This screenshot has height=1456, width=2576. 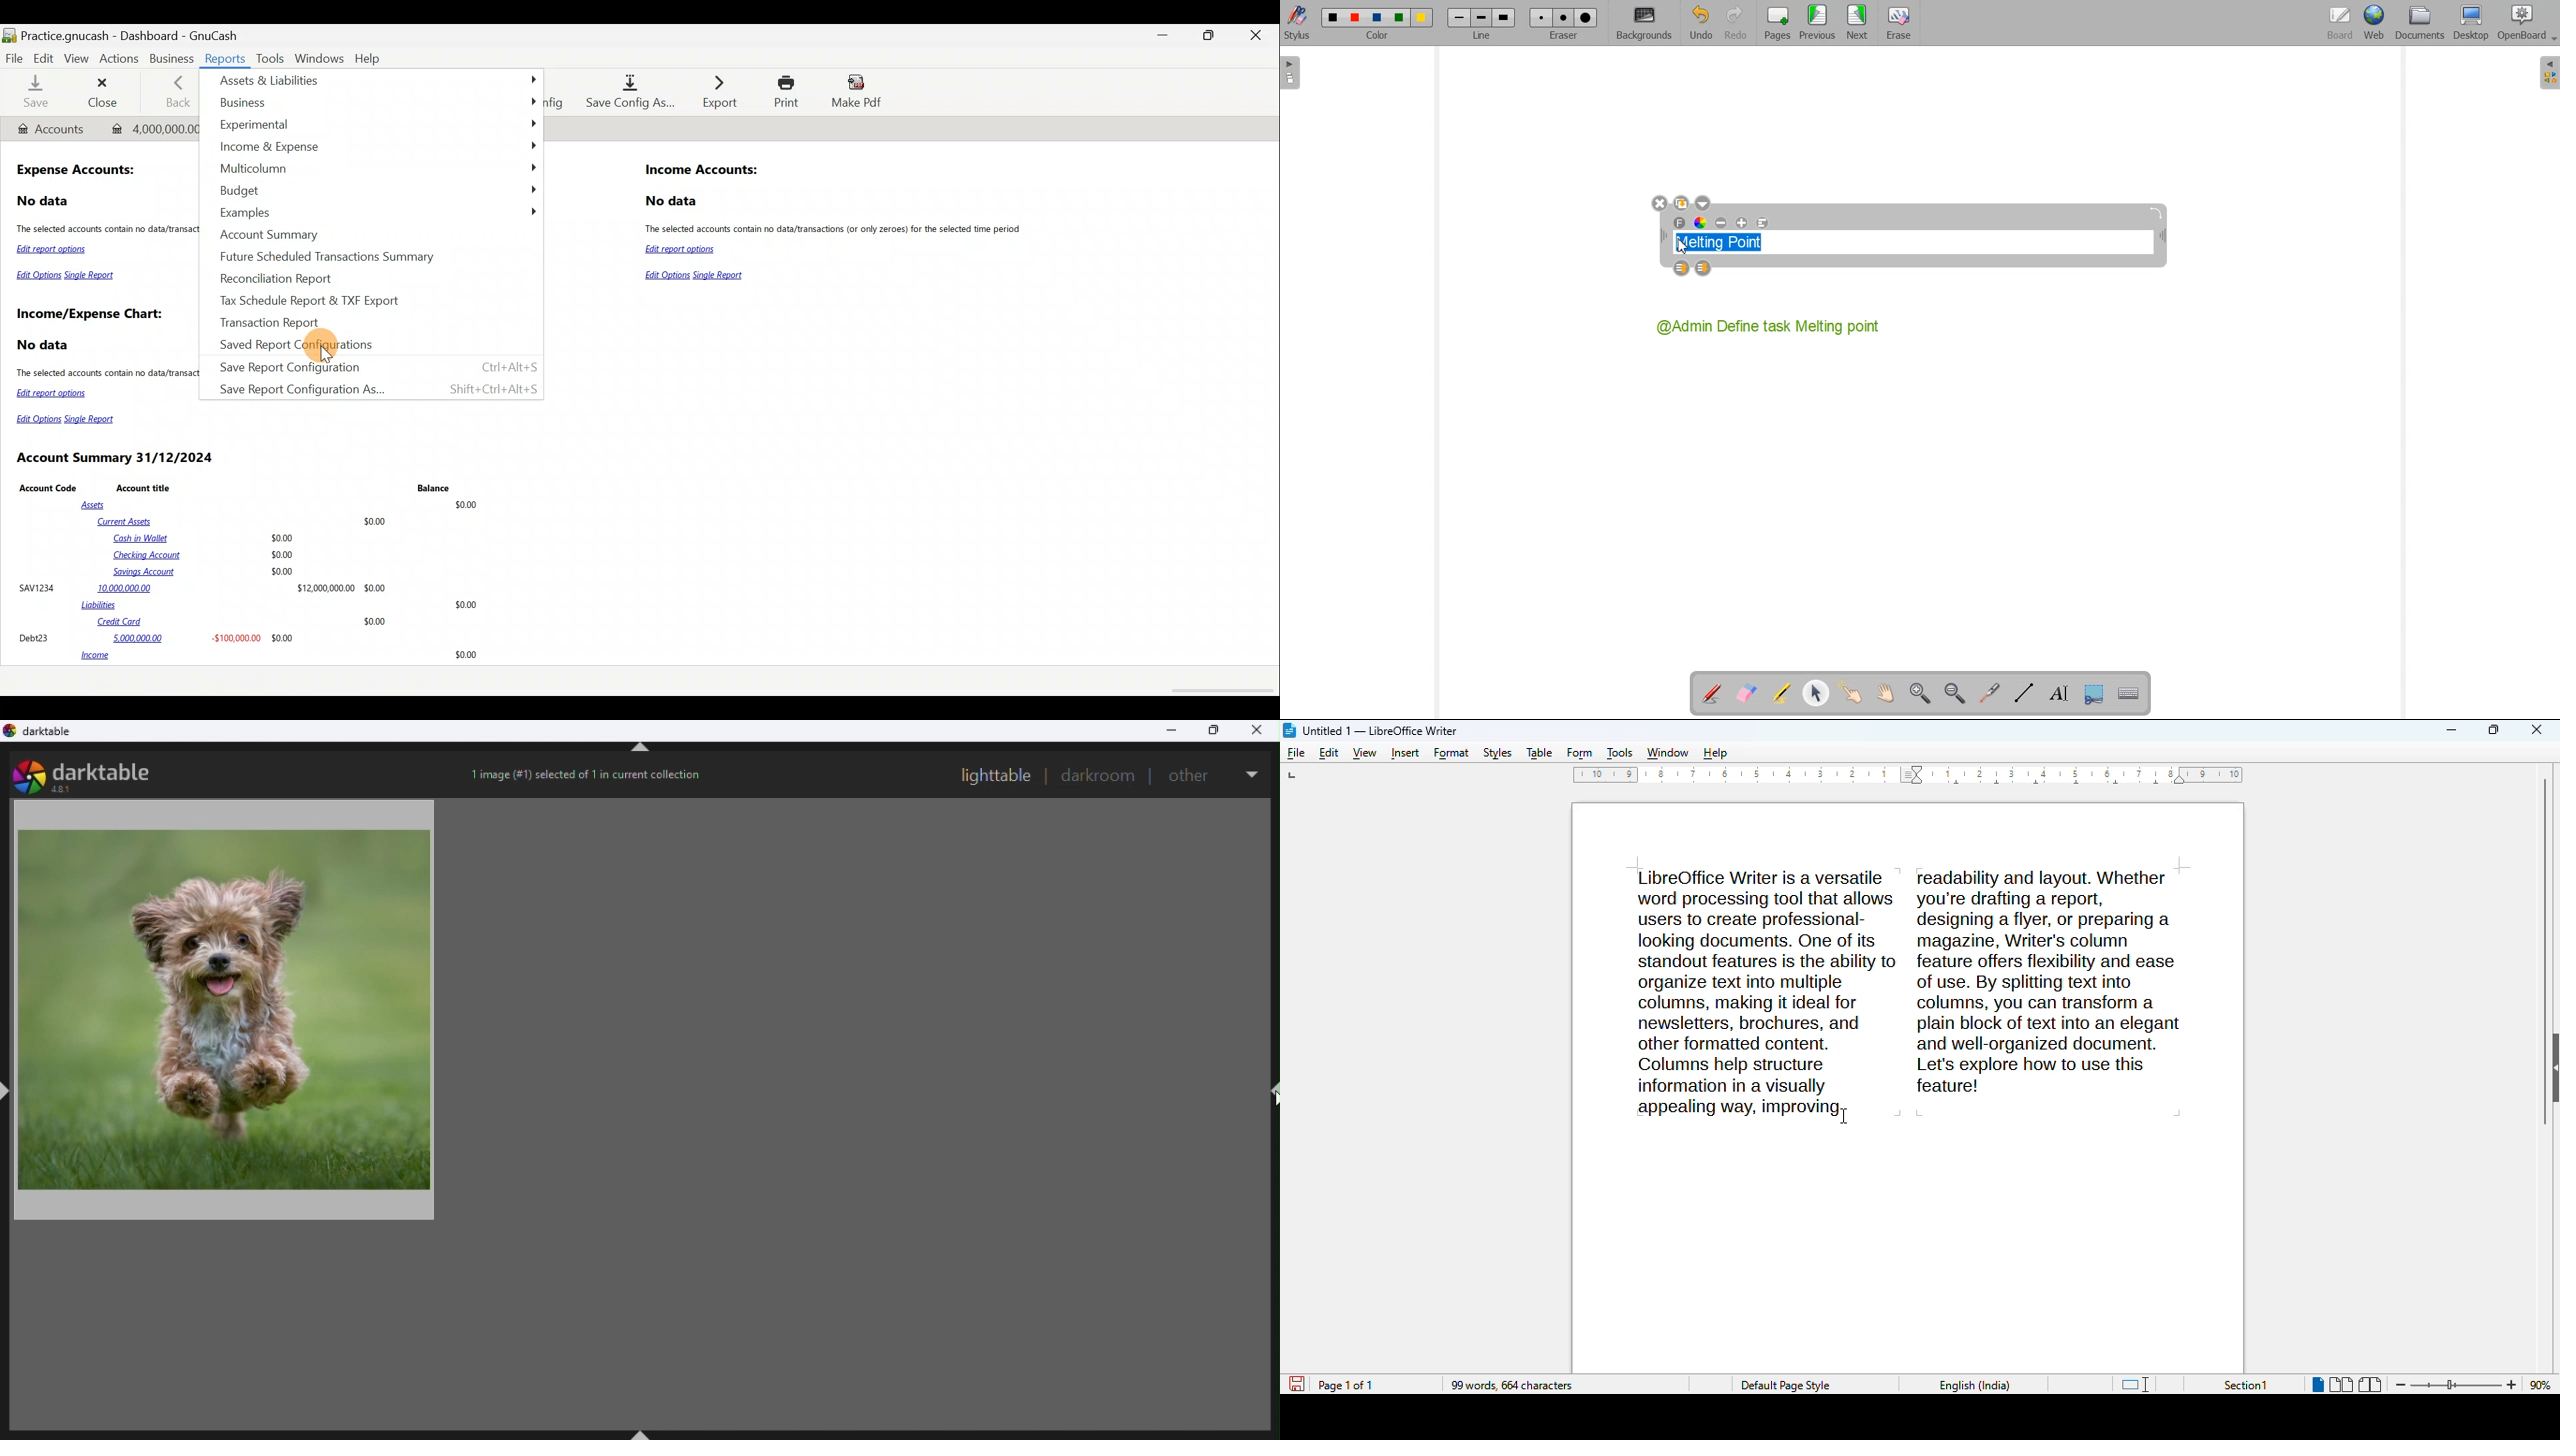 I want to click on Examples », so click(x=377, y=213).